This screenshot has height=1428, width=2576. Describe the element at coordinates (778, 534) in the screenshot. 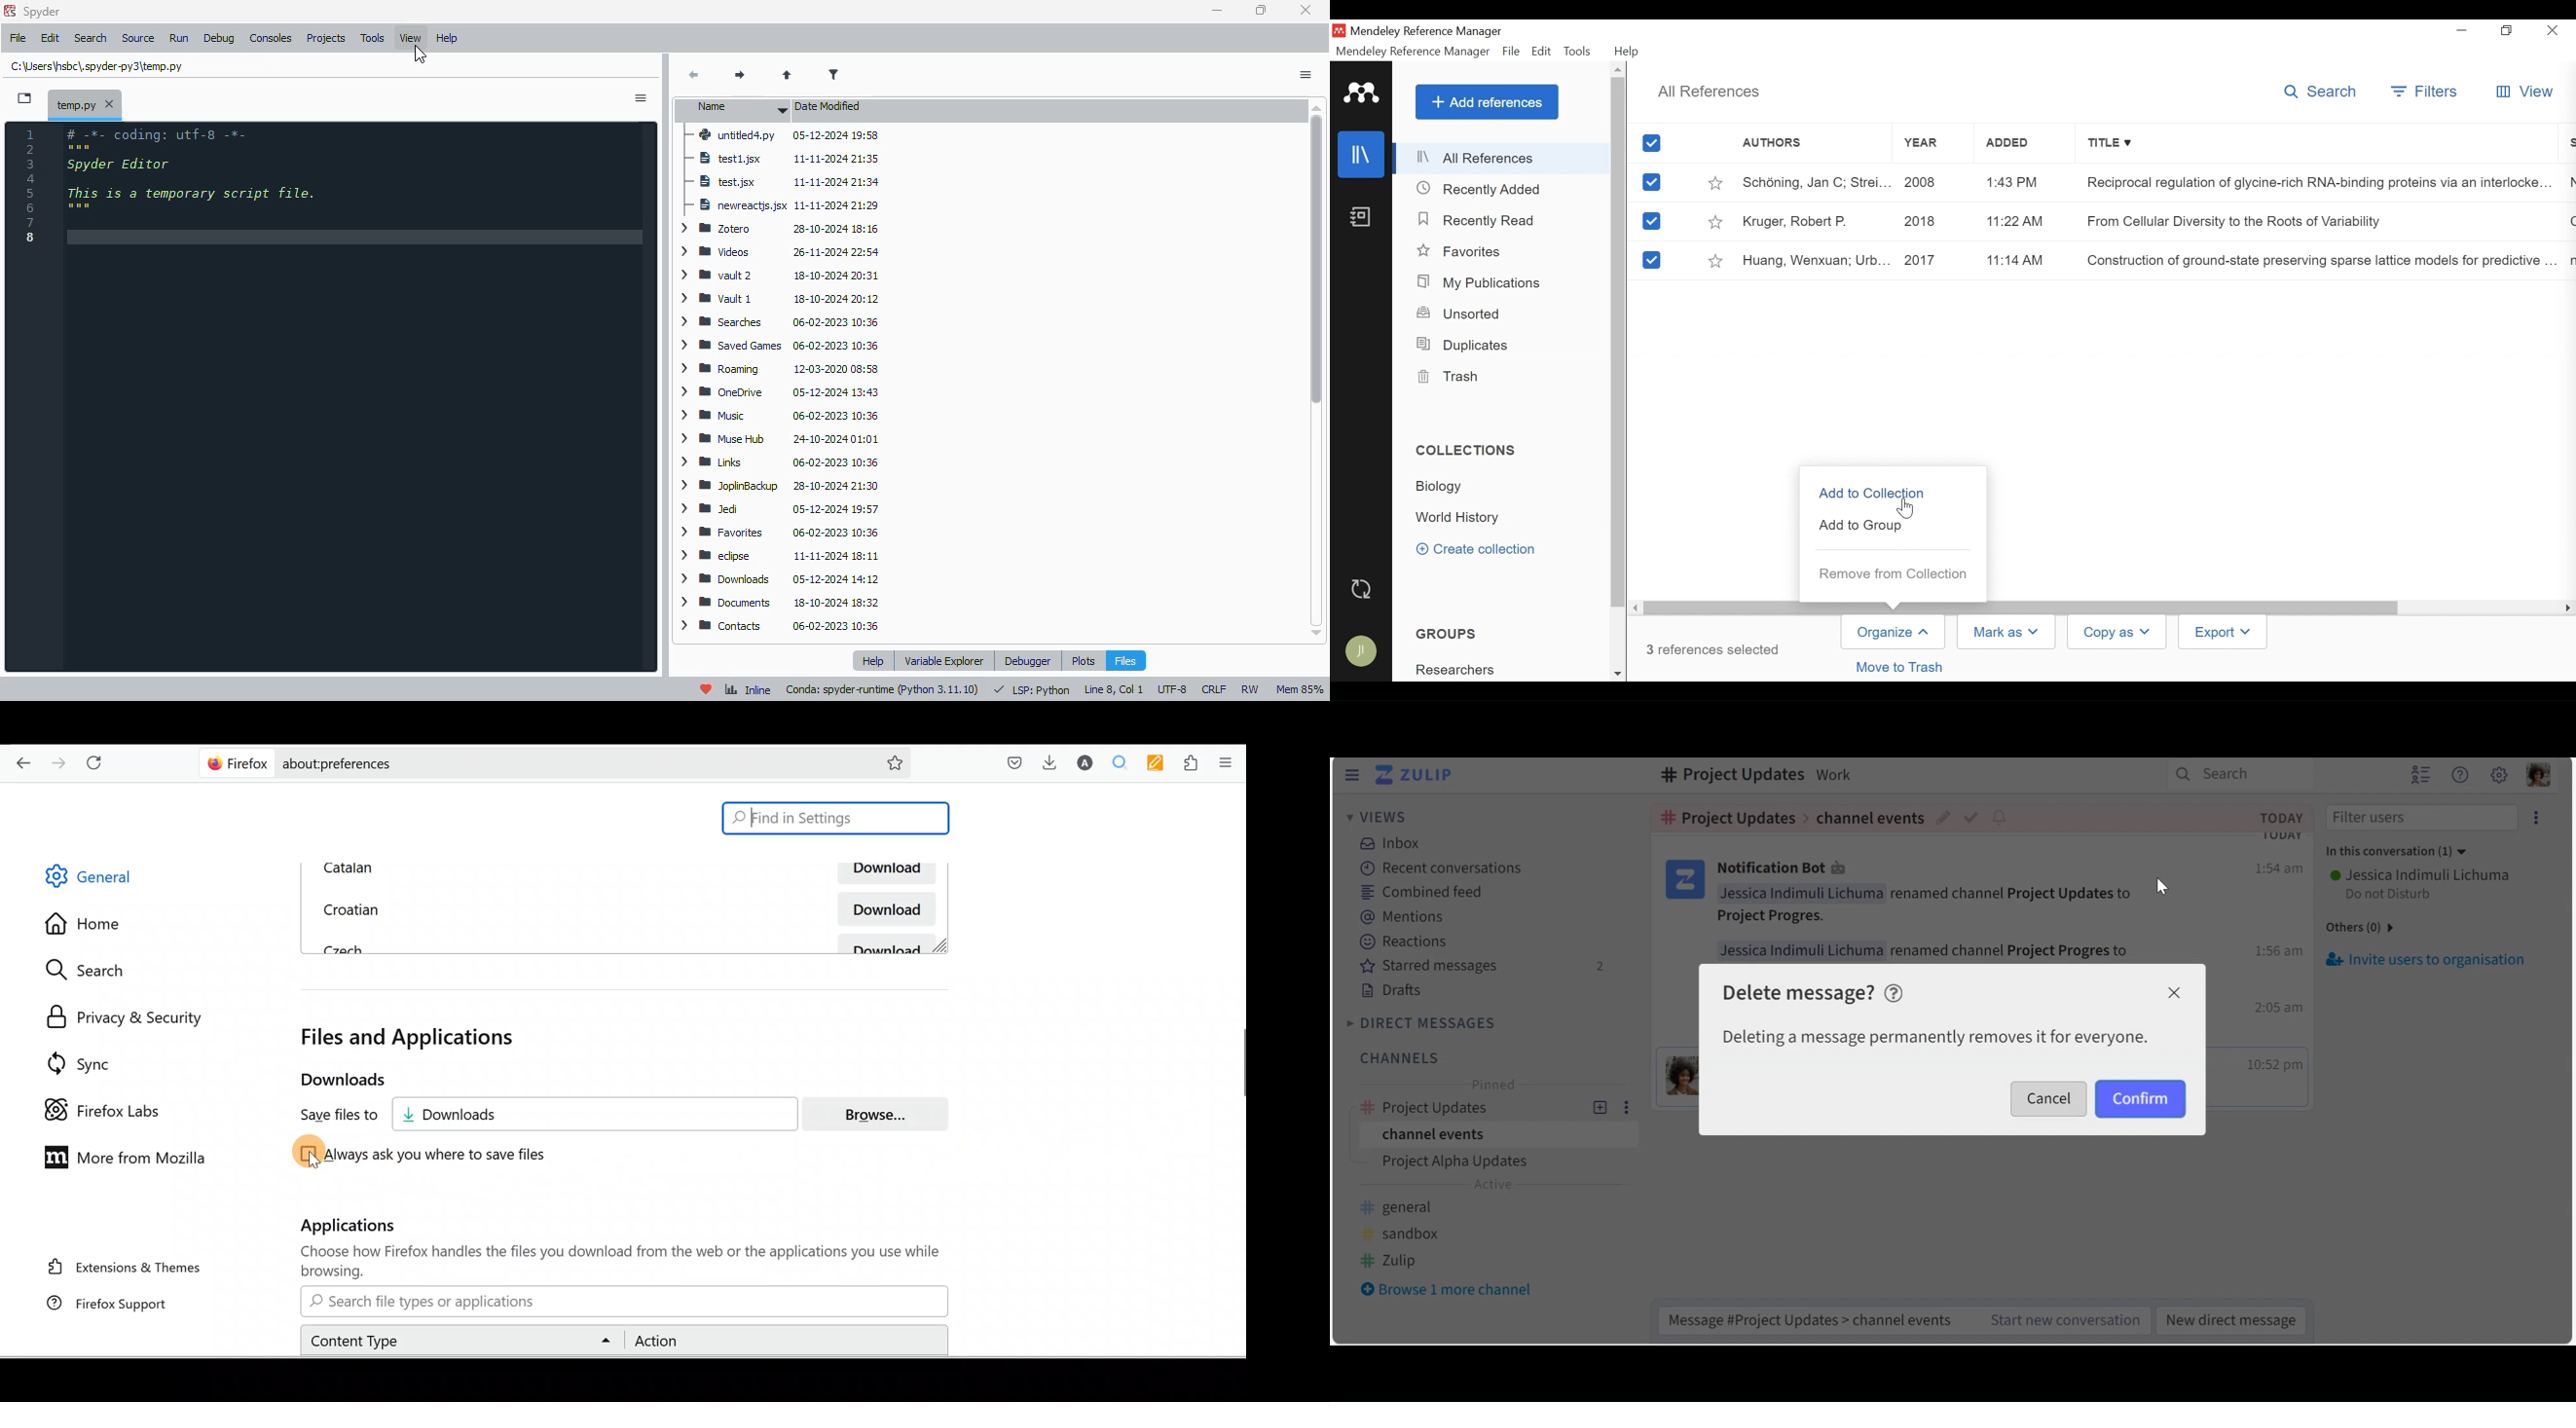

I see `favorites` at that location.